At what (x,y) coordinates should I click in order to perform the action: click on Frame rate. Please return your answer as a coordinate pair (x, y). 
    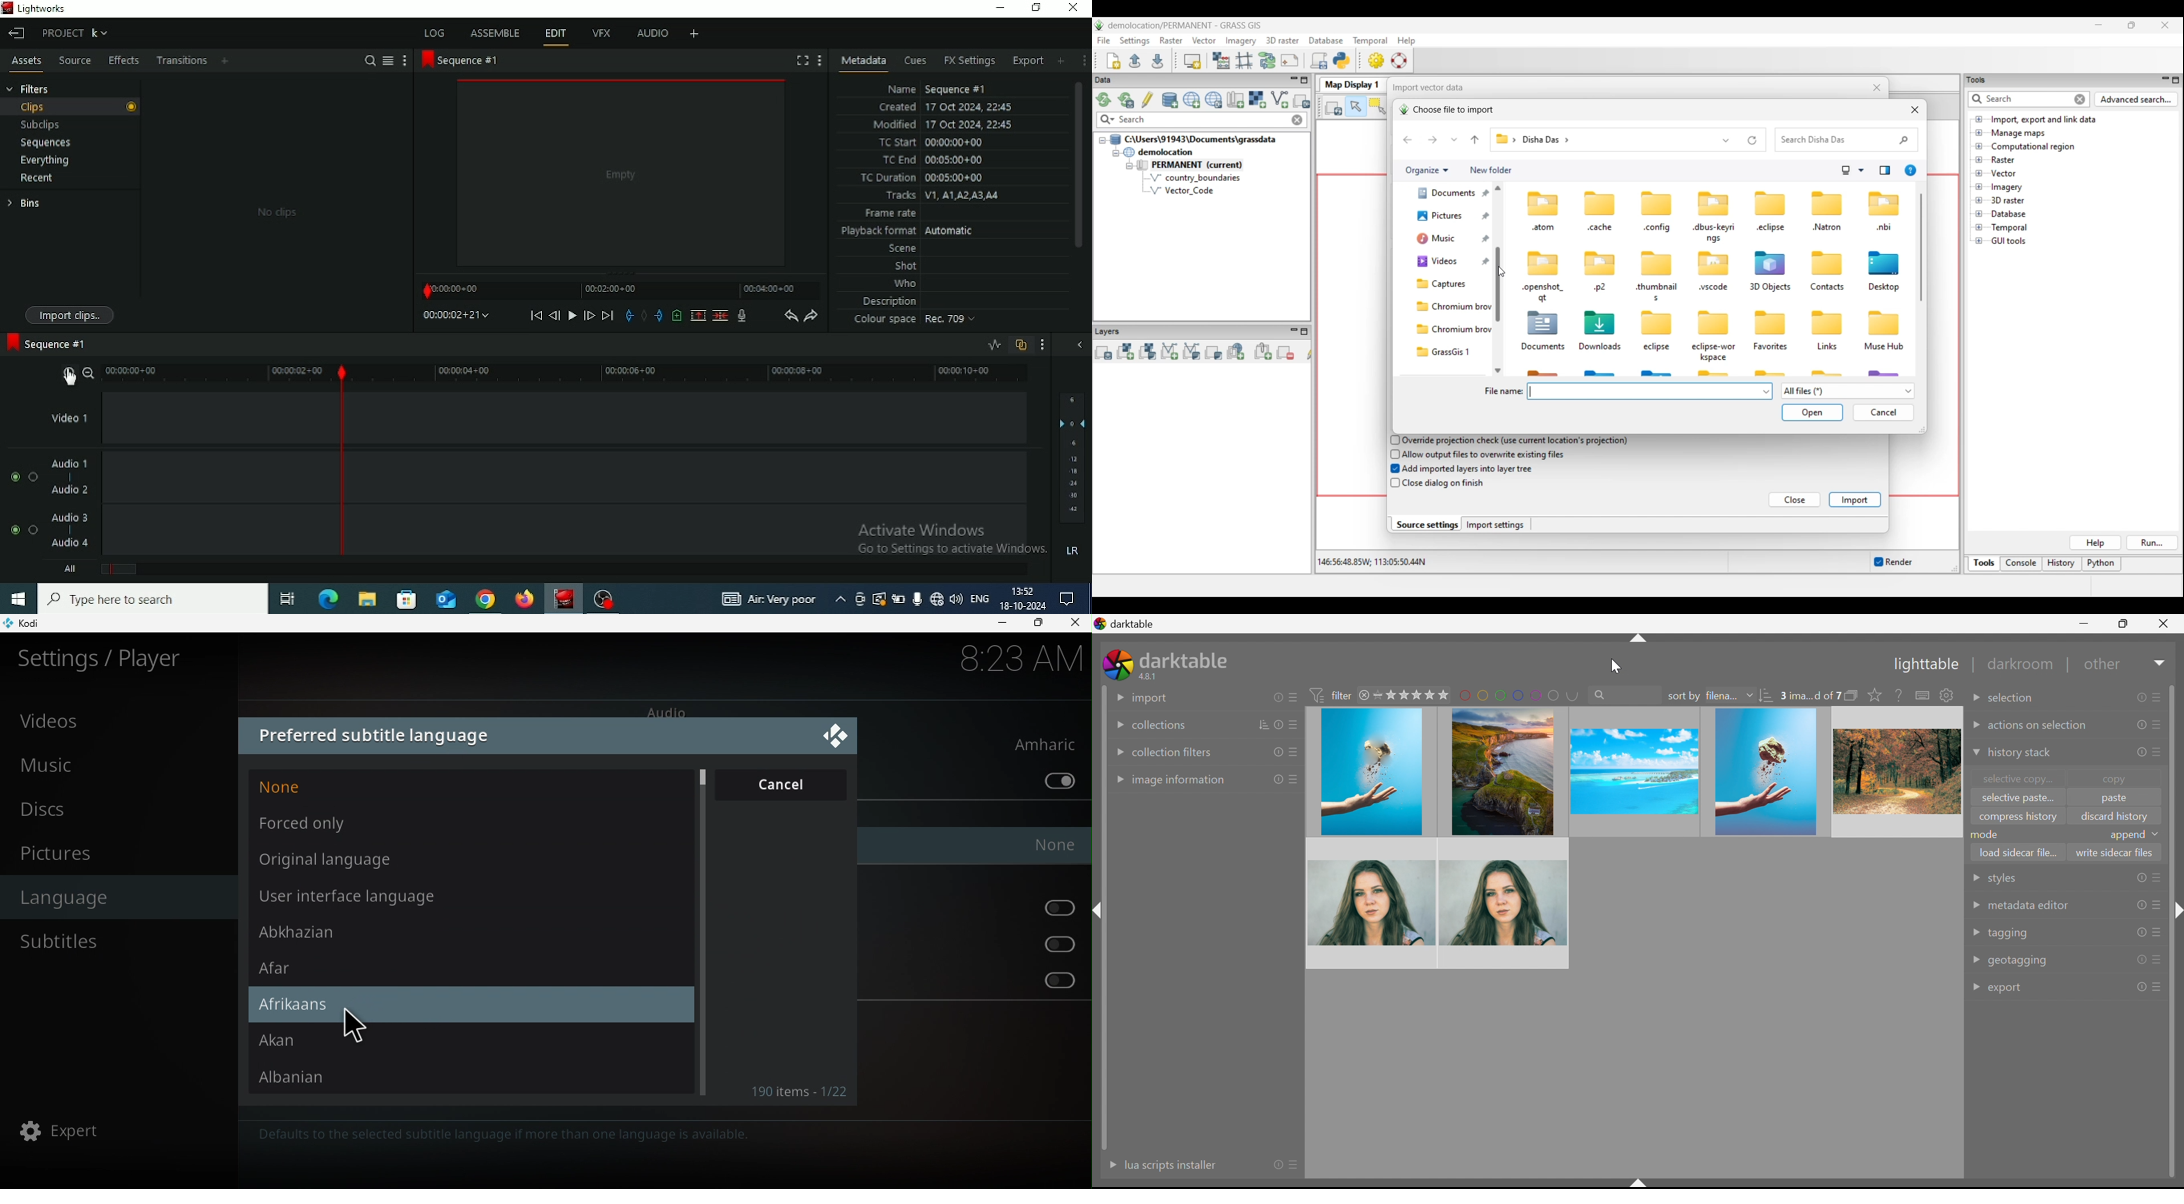
    Looking at the image, I should click on (891, 214).